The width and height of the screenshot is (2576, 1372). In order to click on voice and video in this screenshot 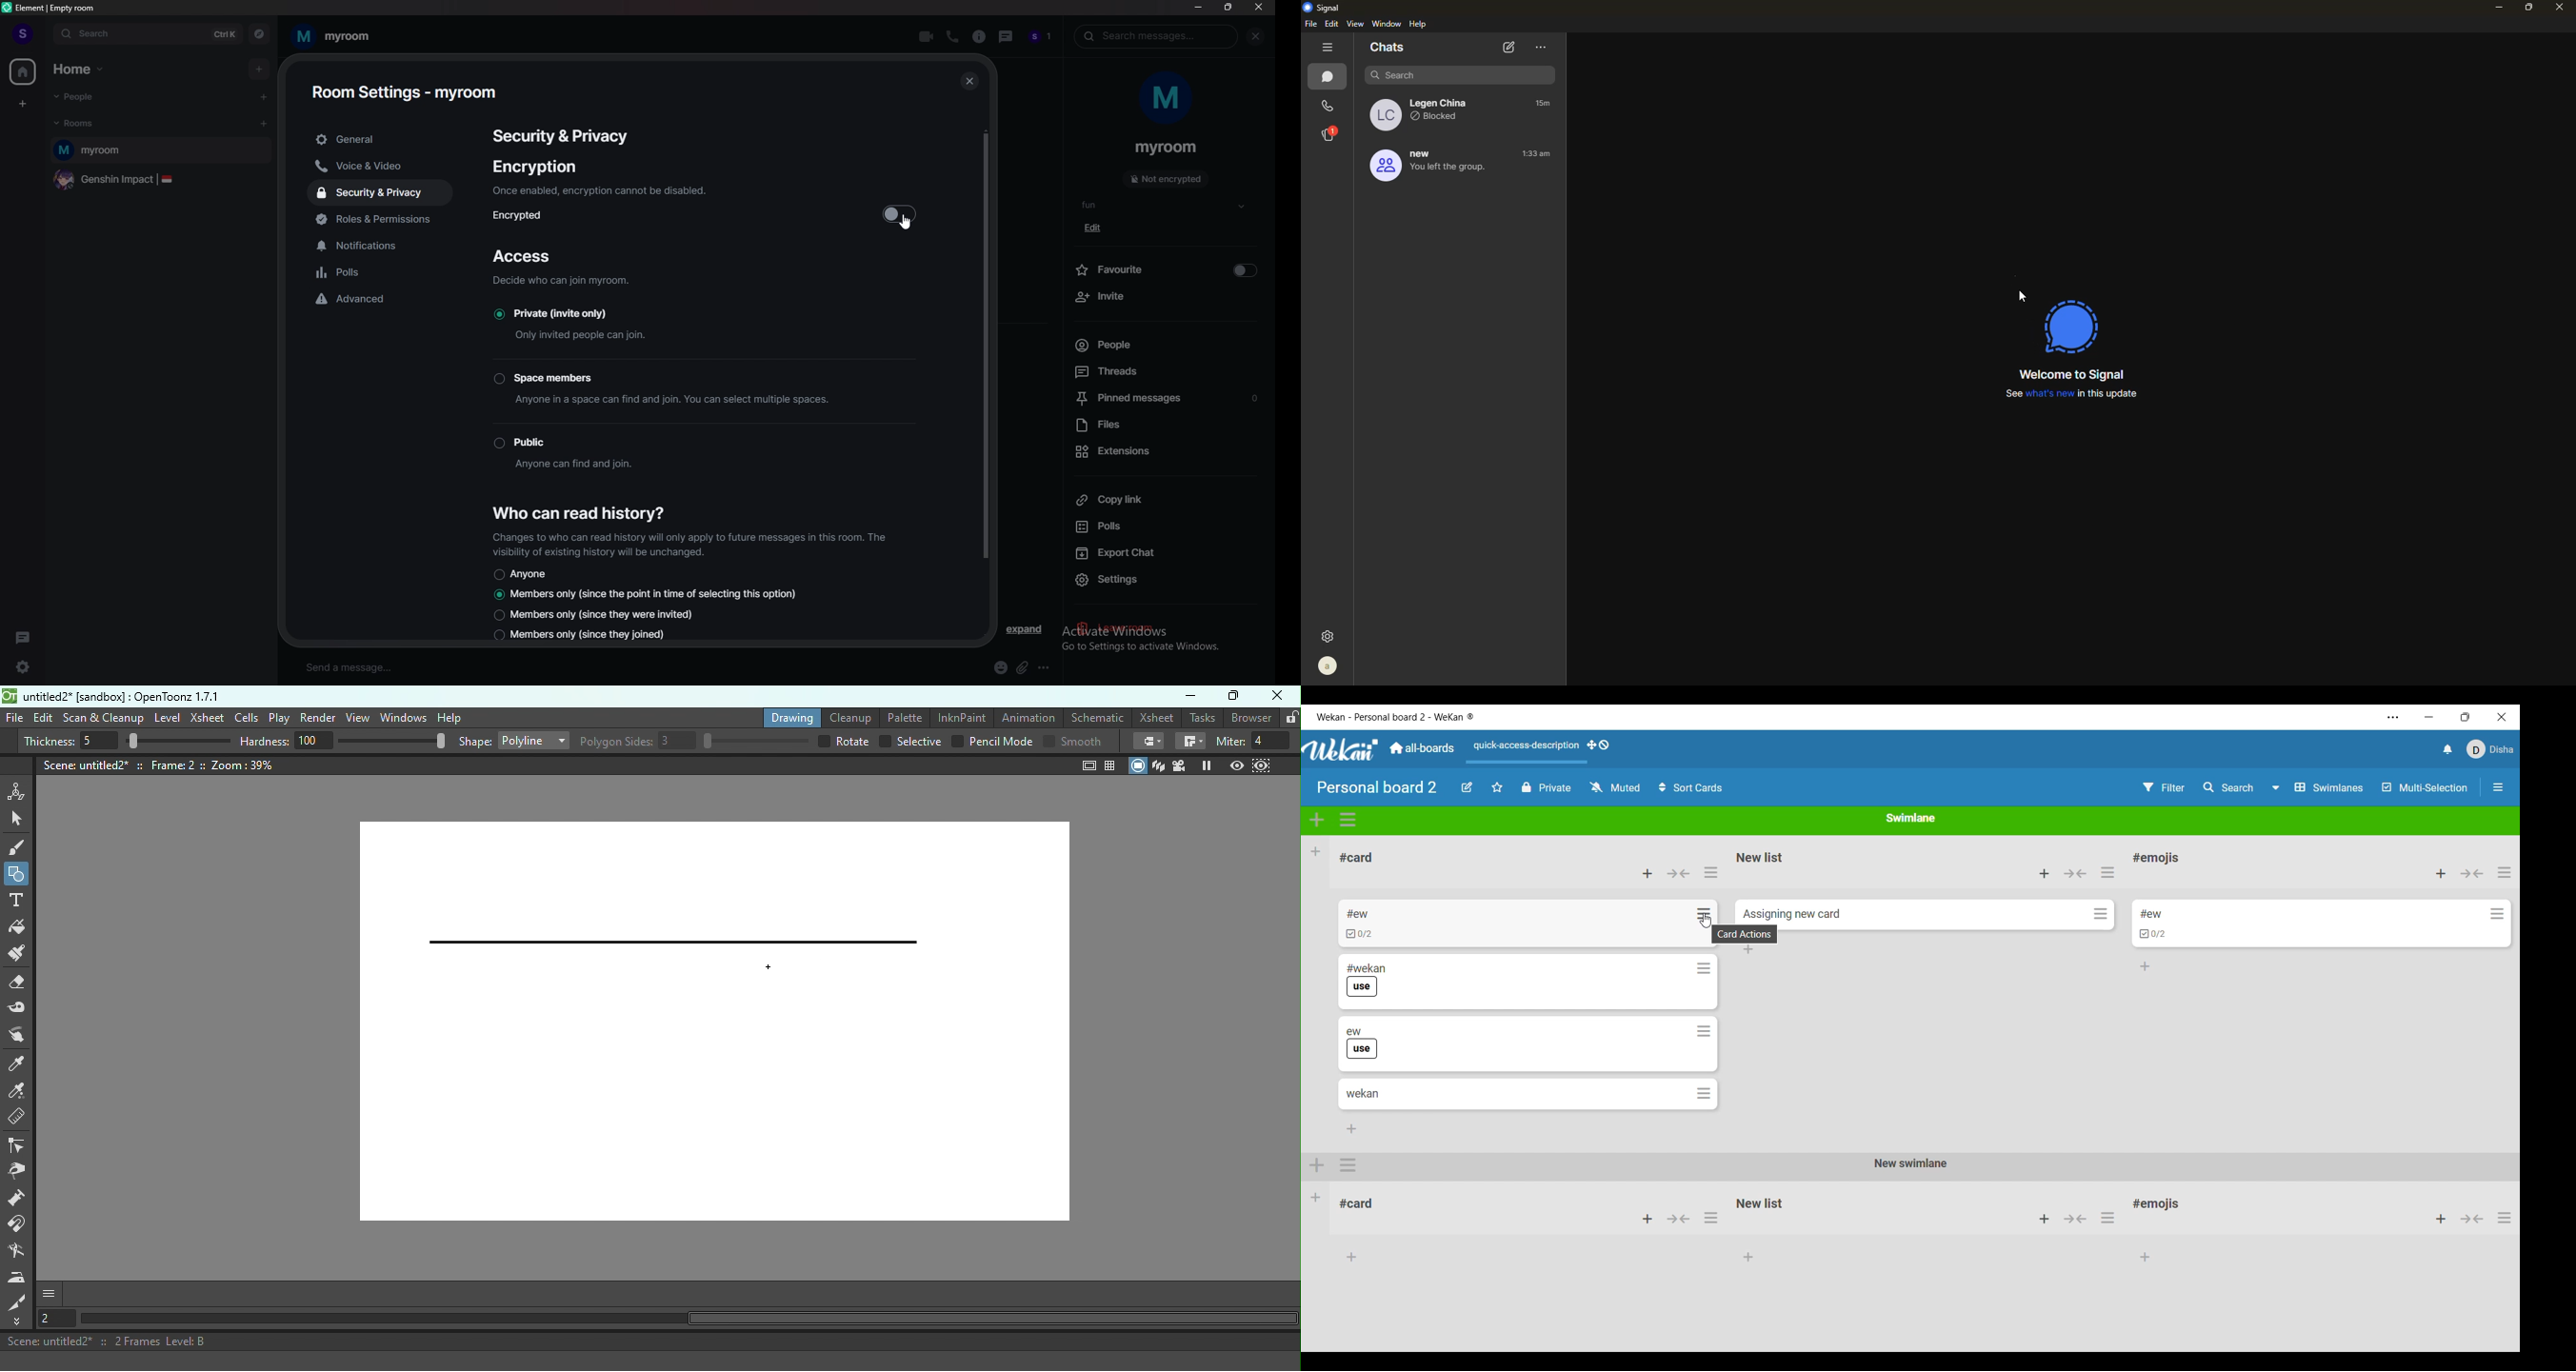, I will do `click(373, 167)`.